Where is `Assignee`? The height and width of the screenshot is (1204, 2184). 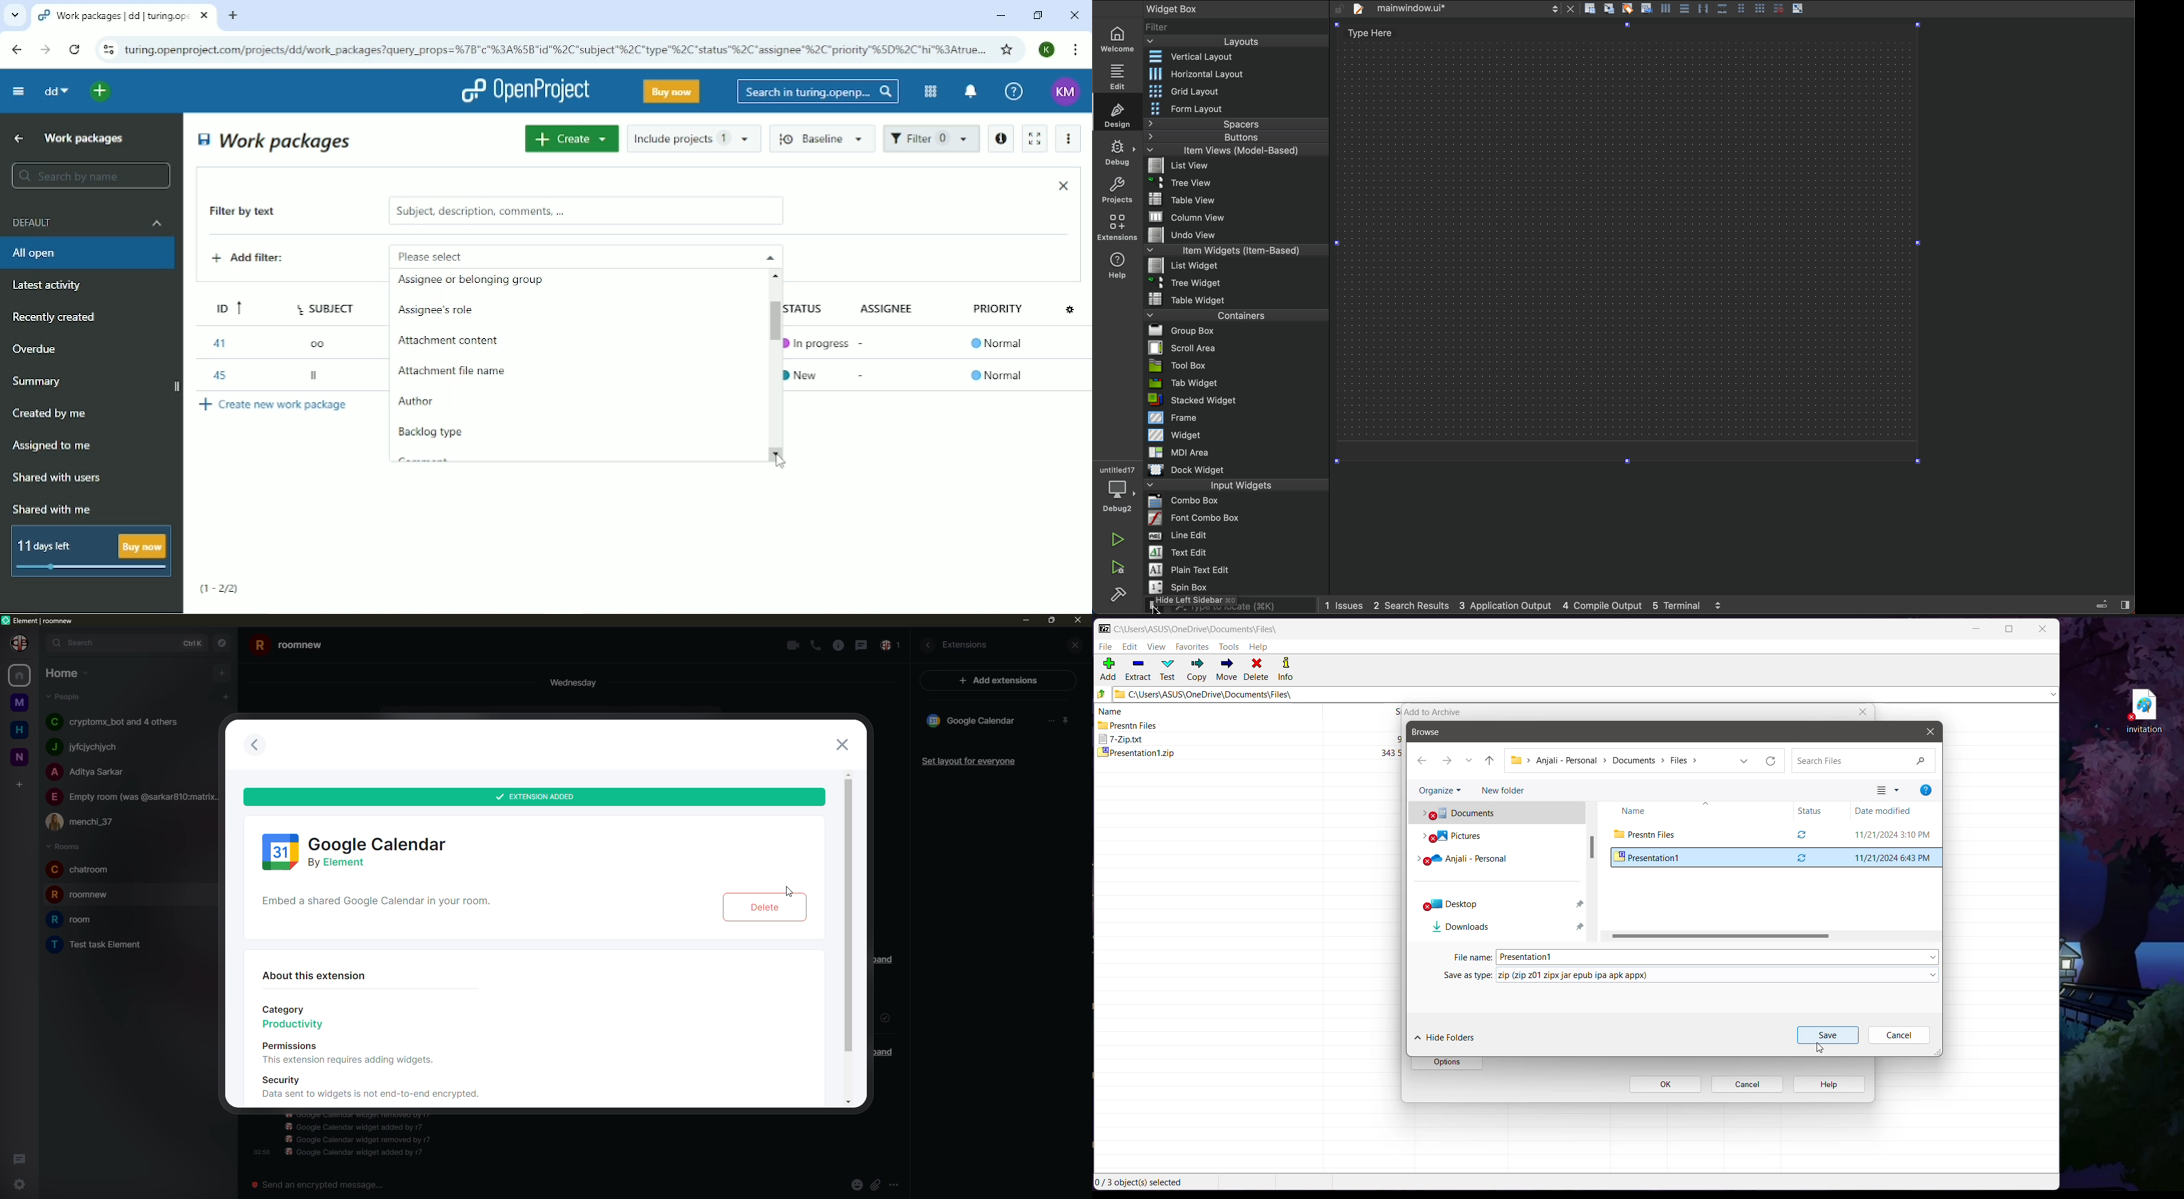
Assignee is located at coordinates (891, 307).